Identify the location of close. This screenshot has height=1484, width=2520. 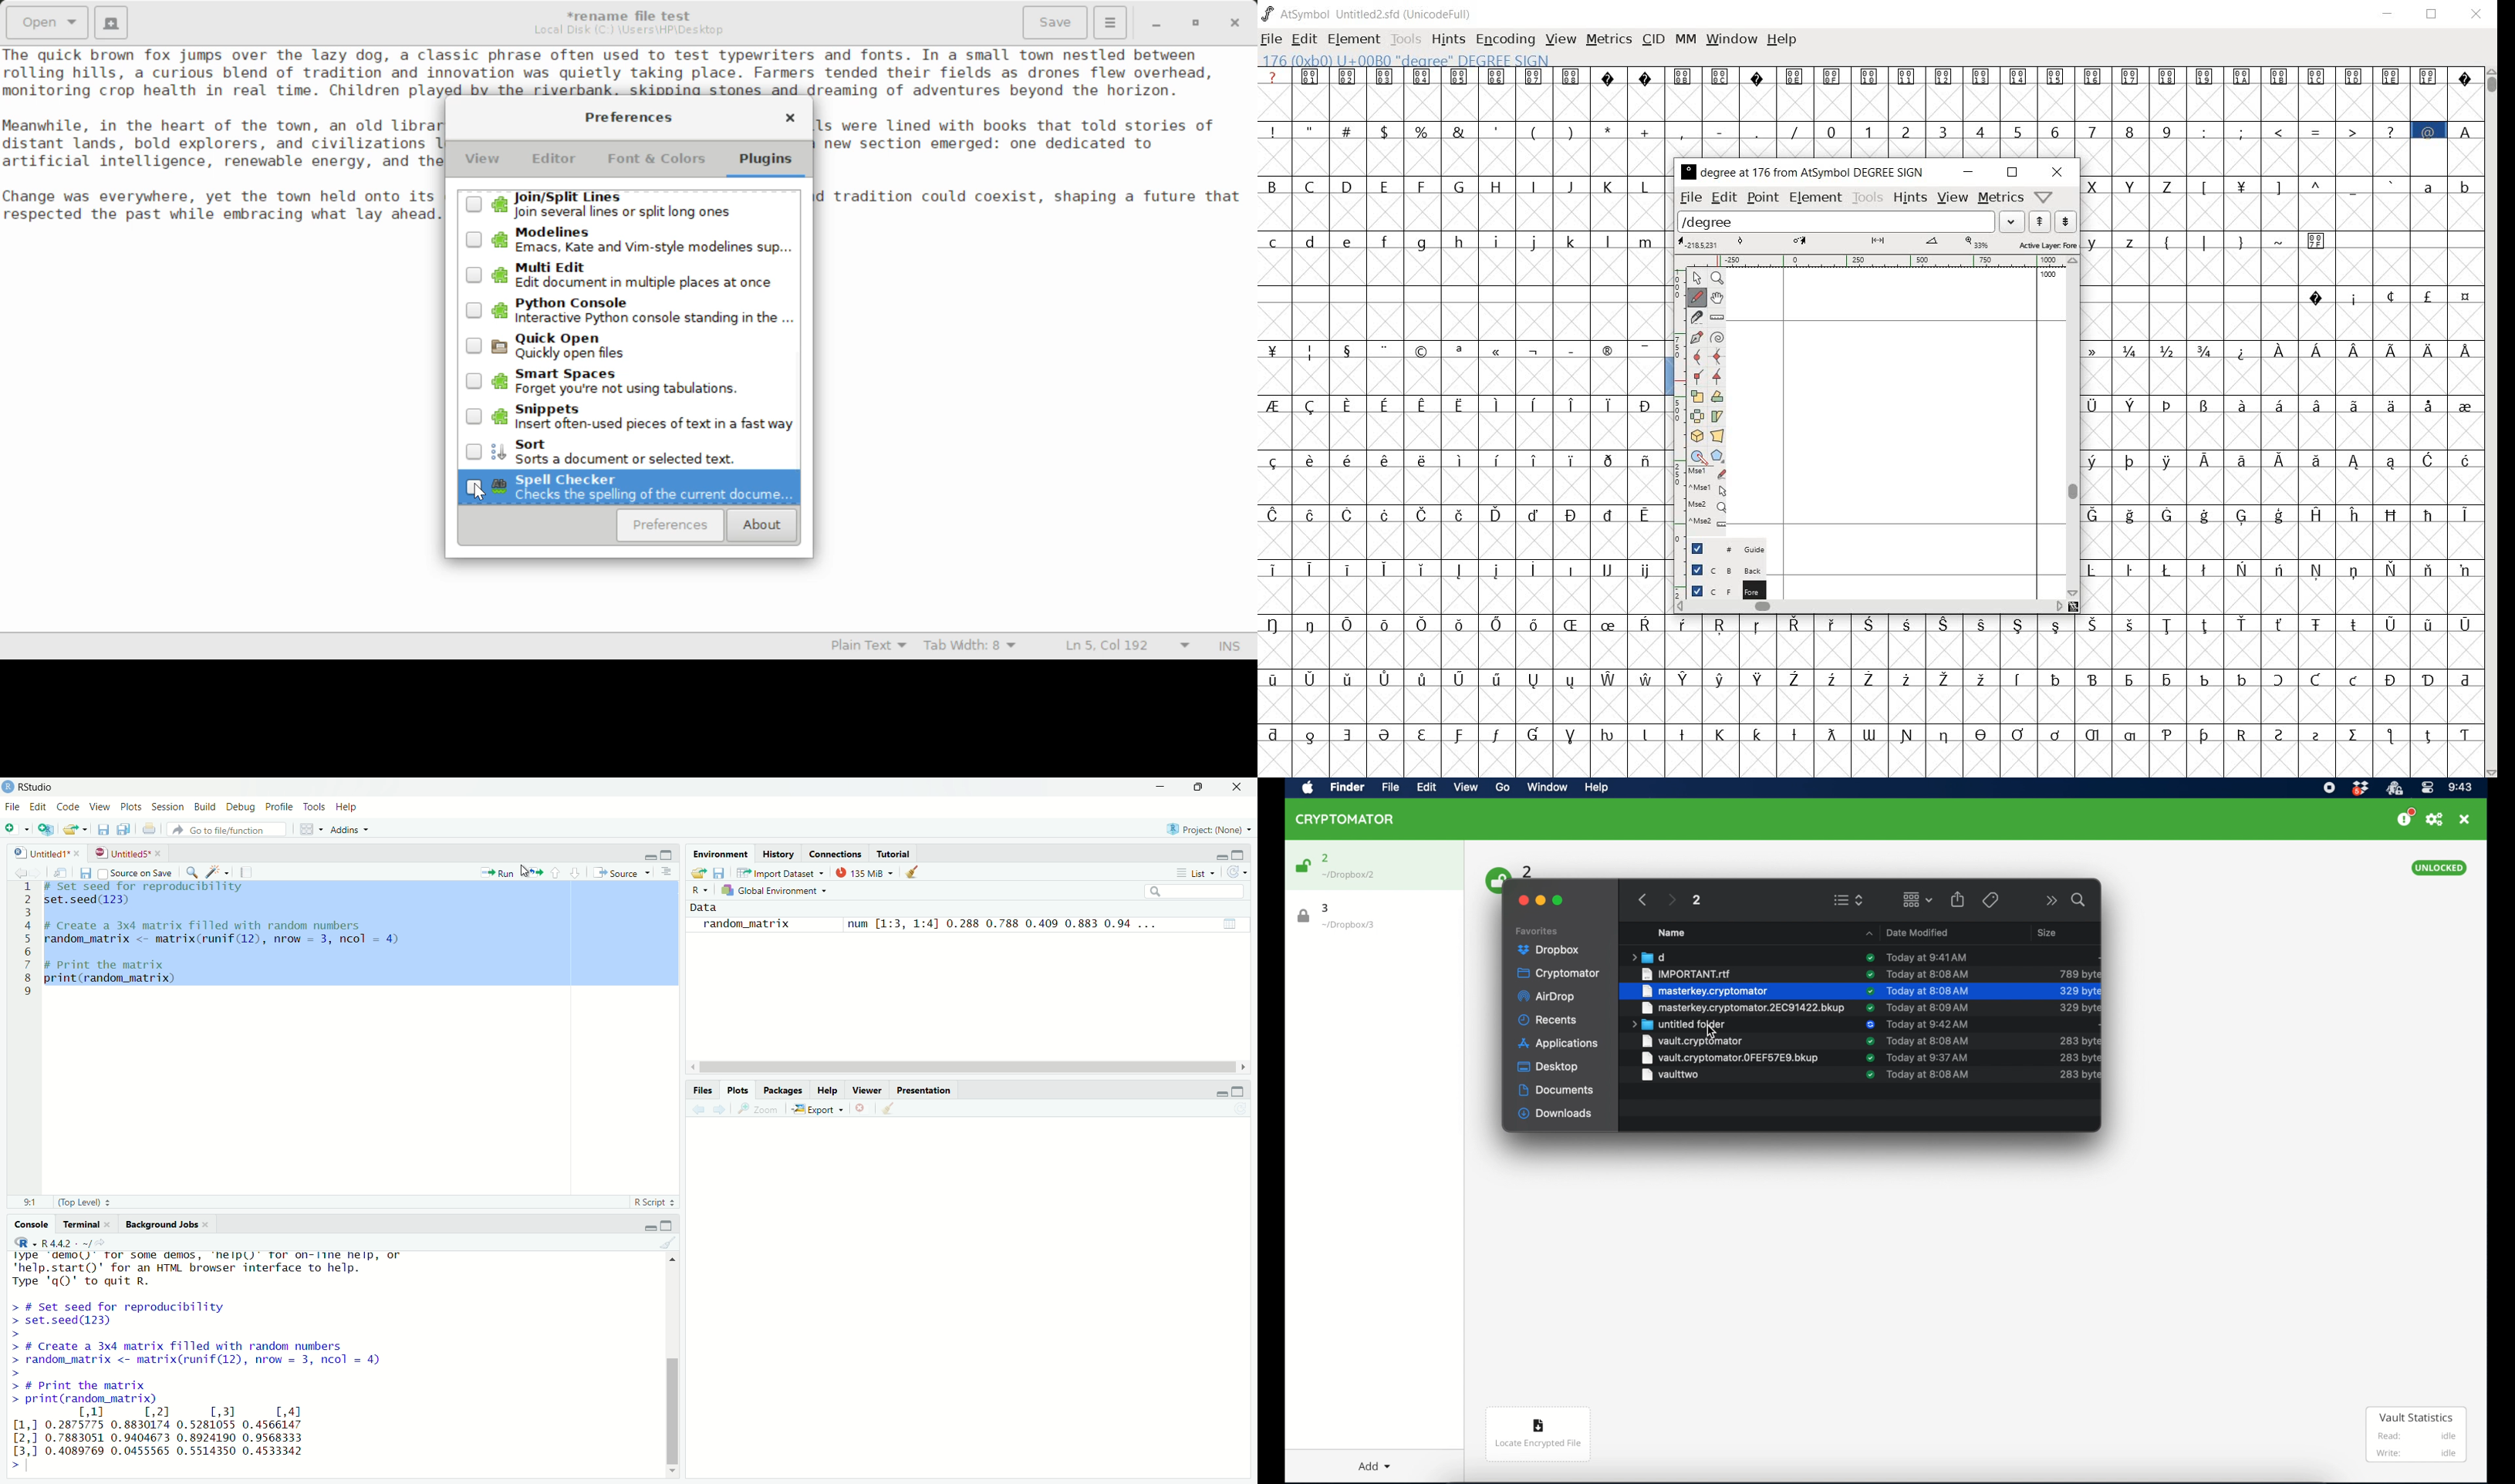
(2057, 173).